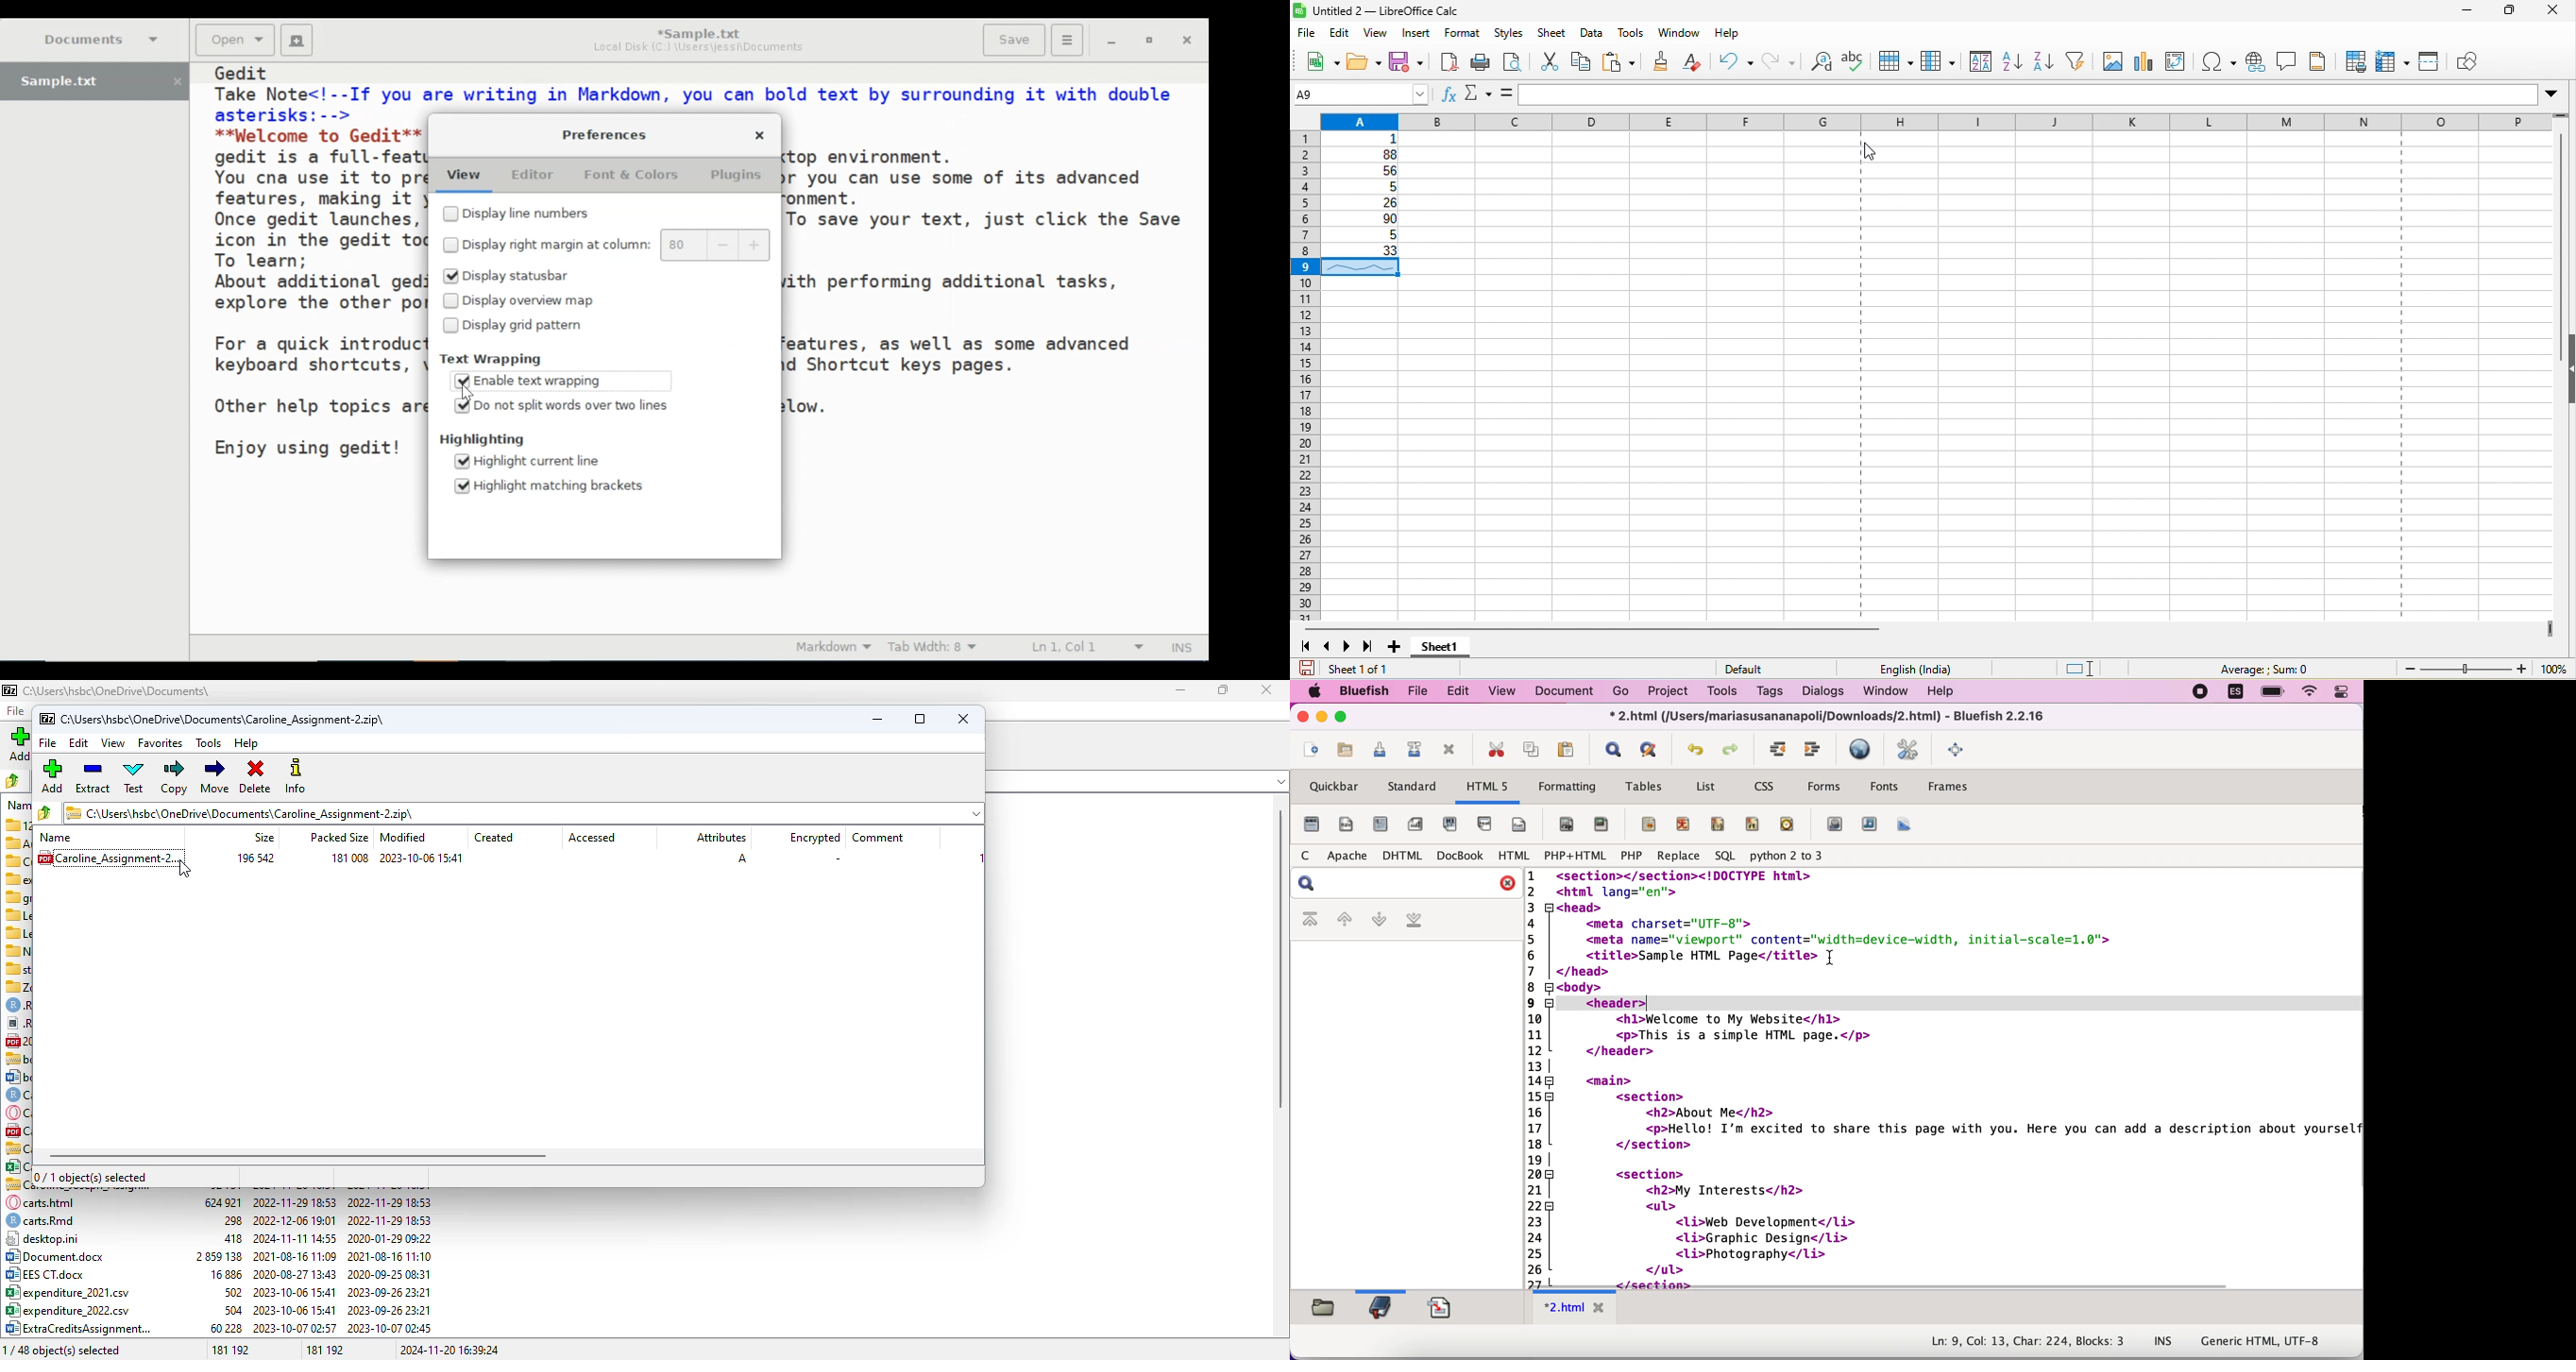 The height and width of the screenshot is (1372, 2576). Describe the element at coordinates (1425, 920) in the screenshot. I see `last bookmark` at that location.